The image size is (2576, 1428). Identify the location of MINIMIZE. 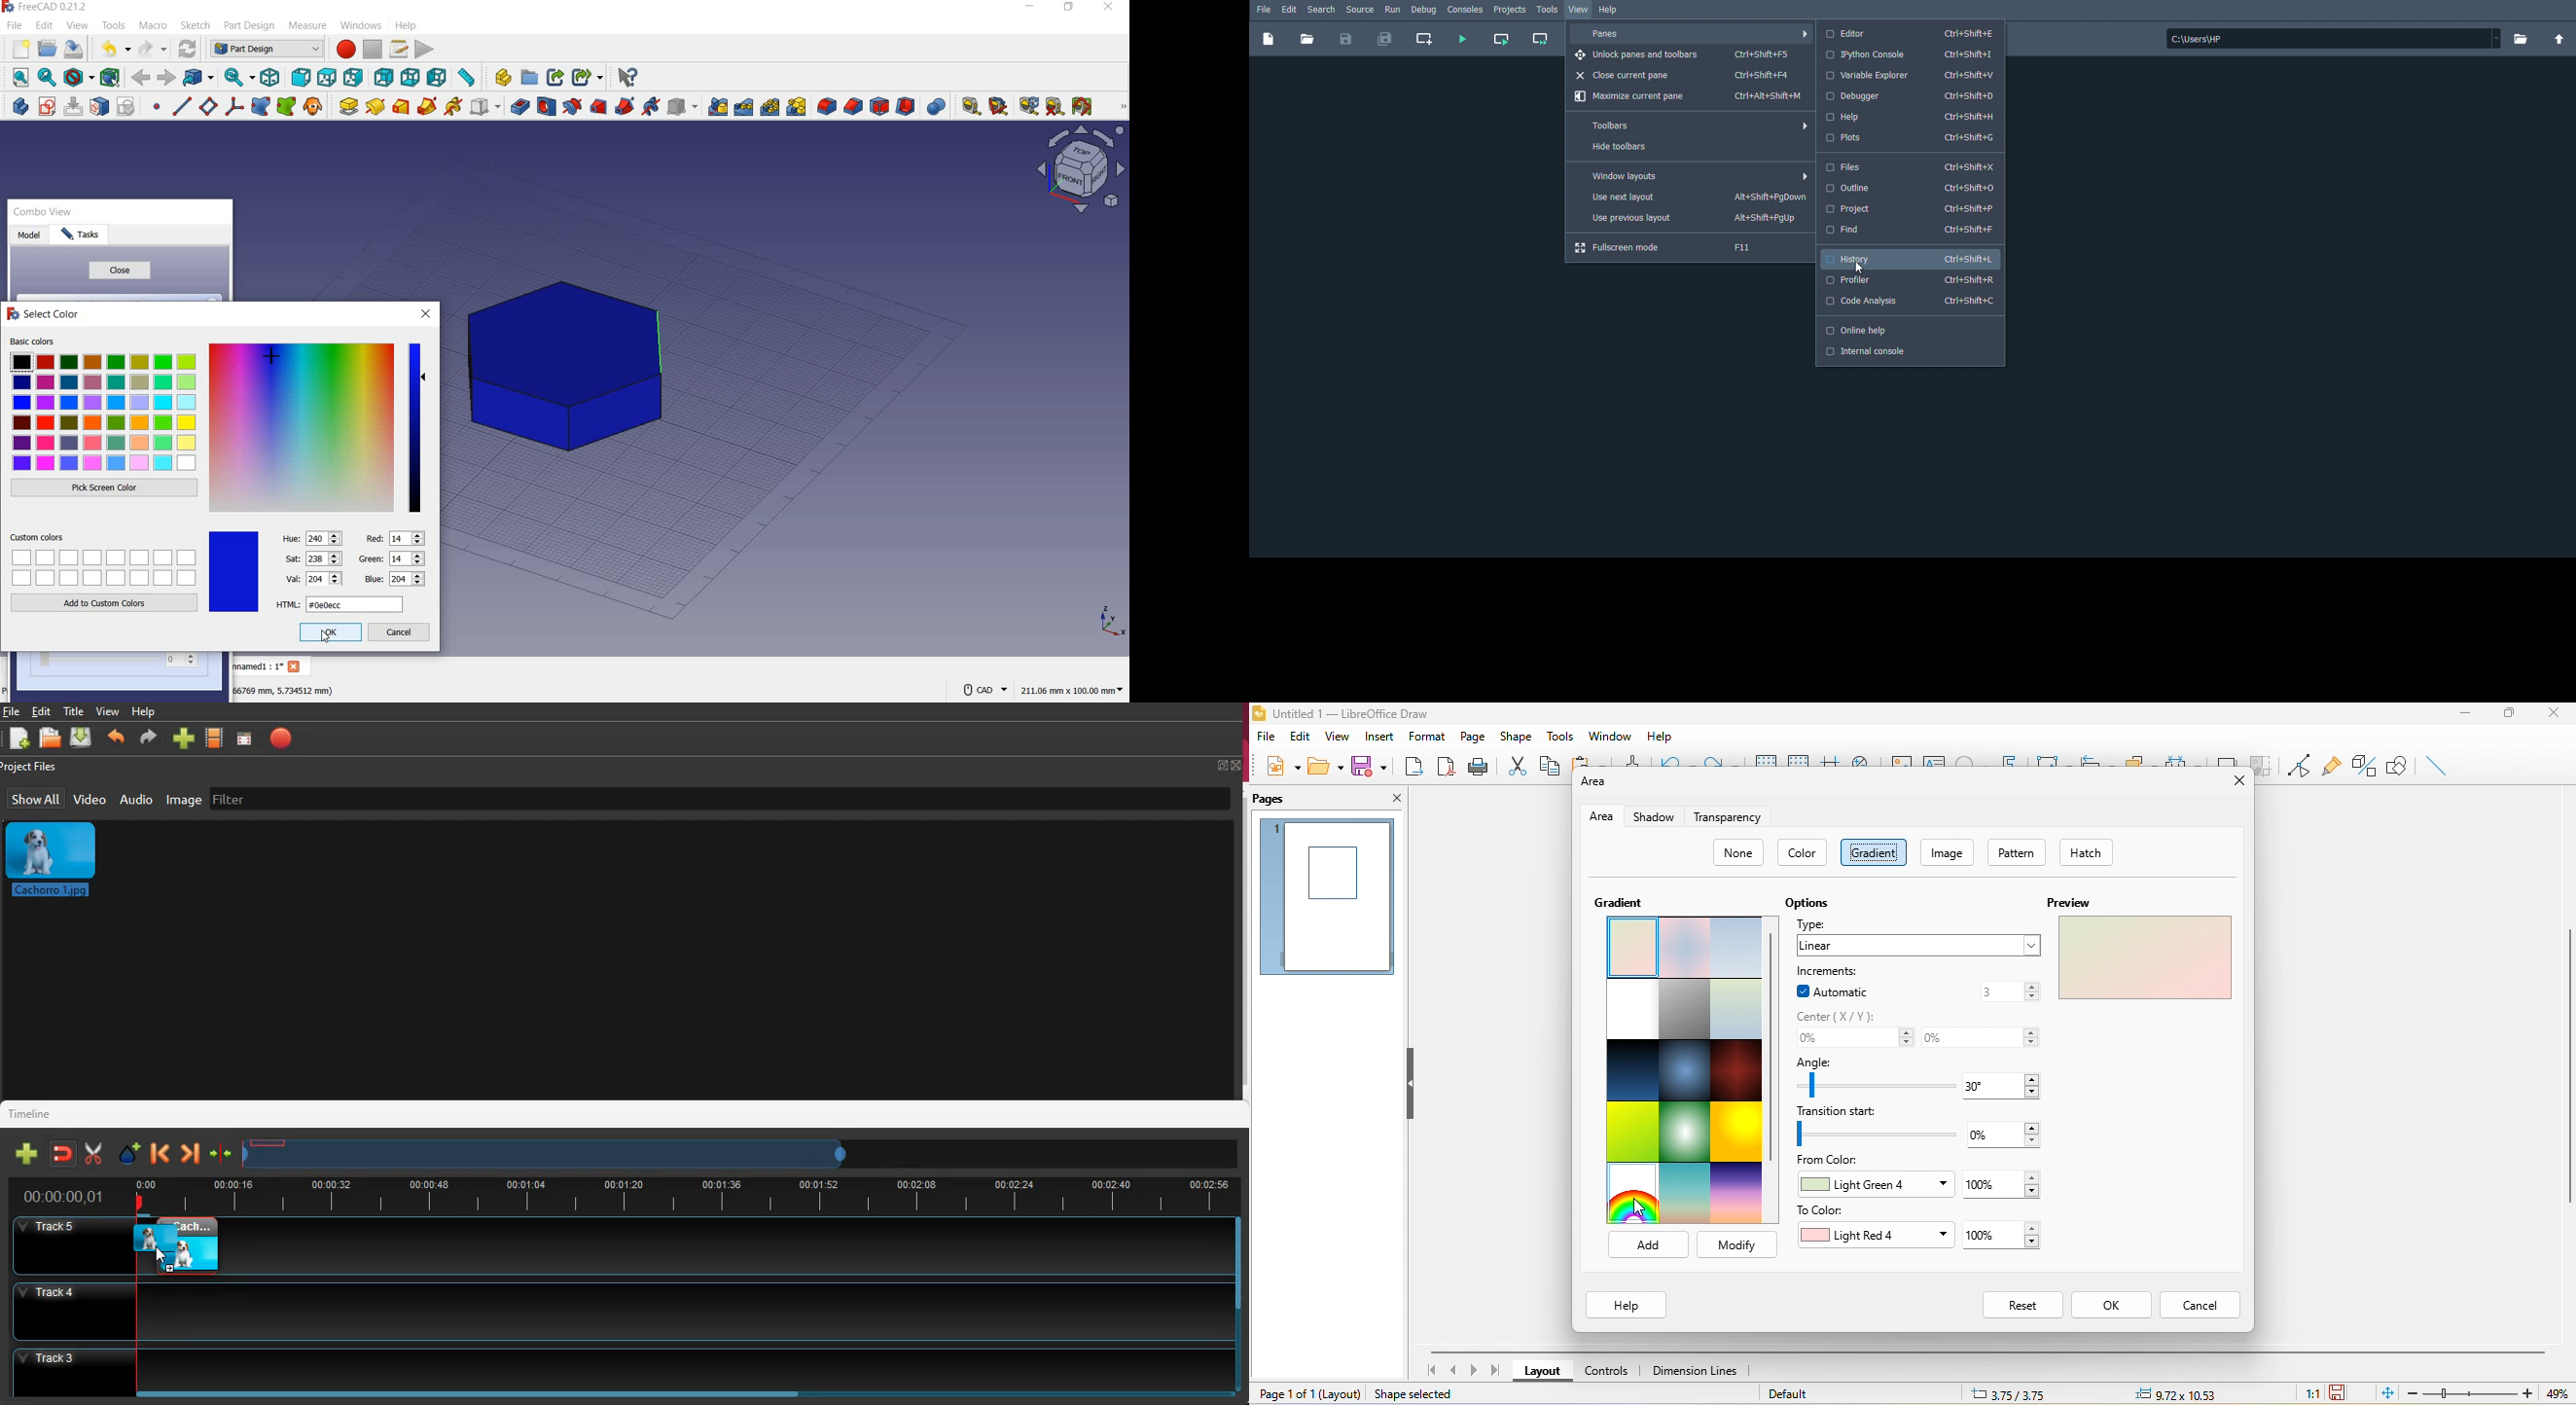
(1031, 9).